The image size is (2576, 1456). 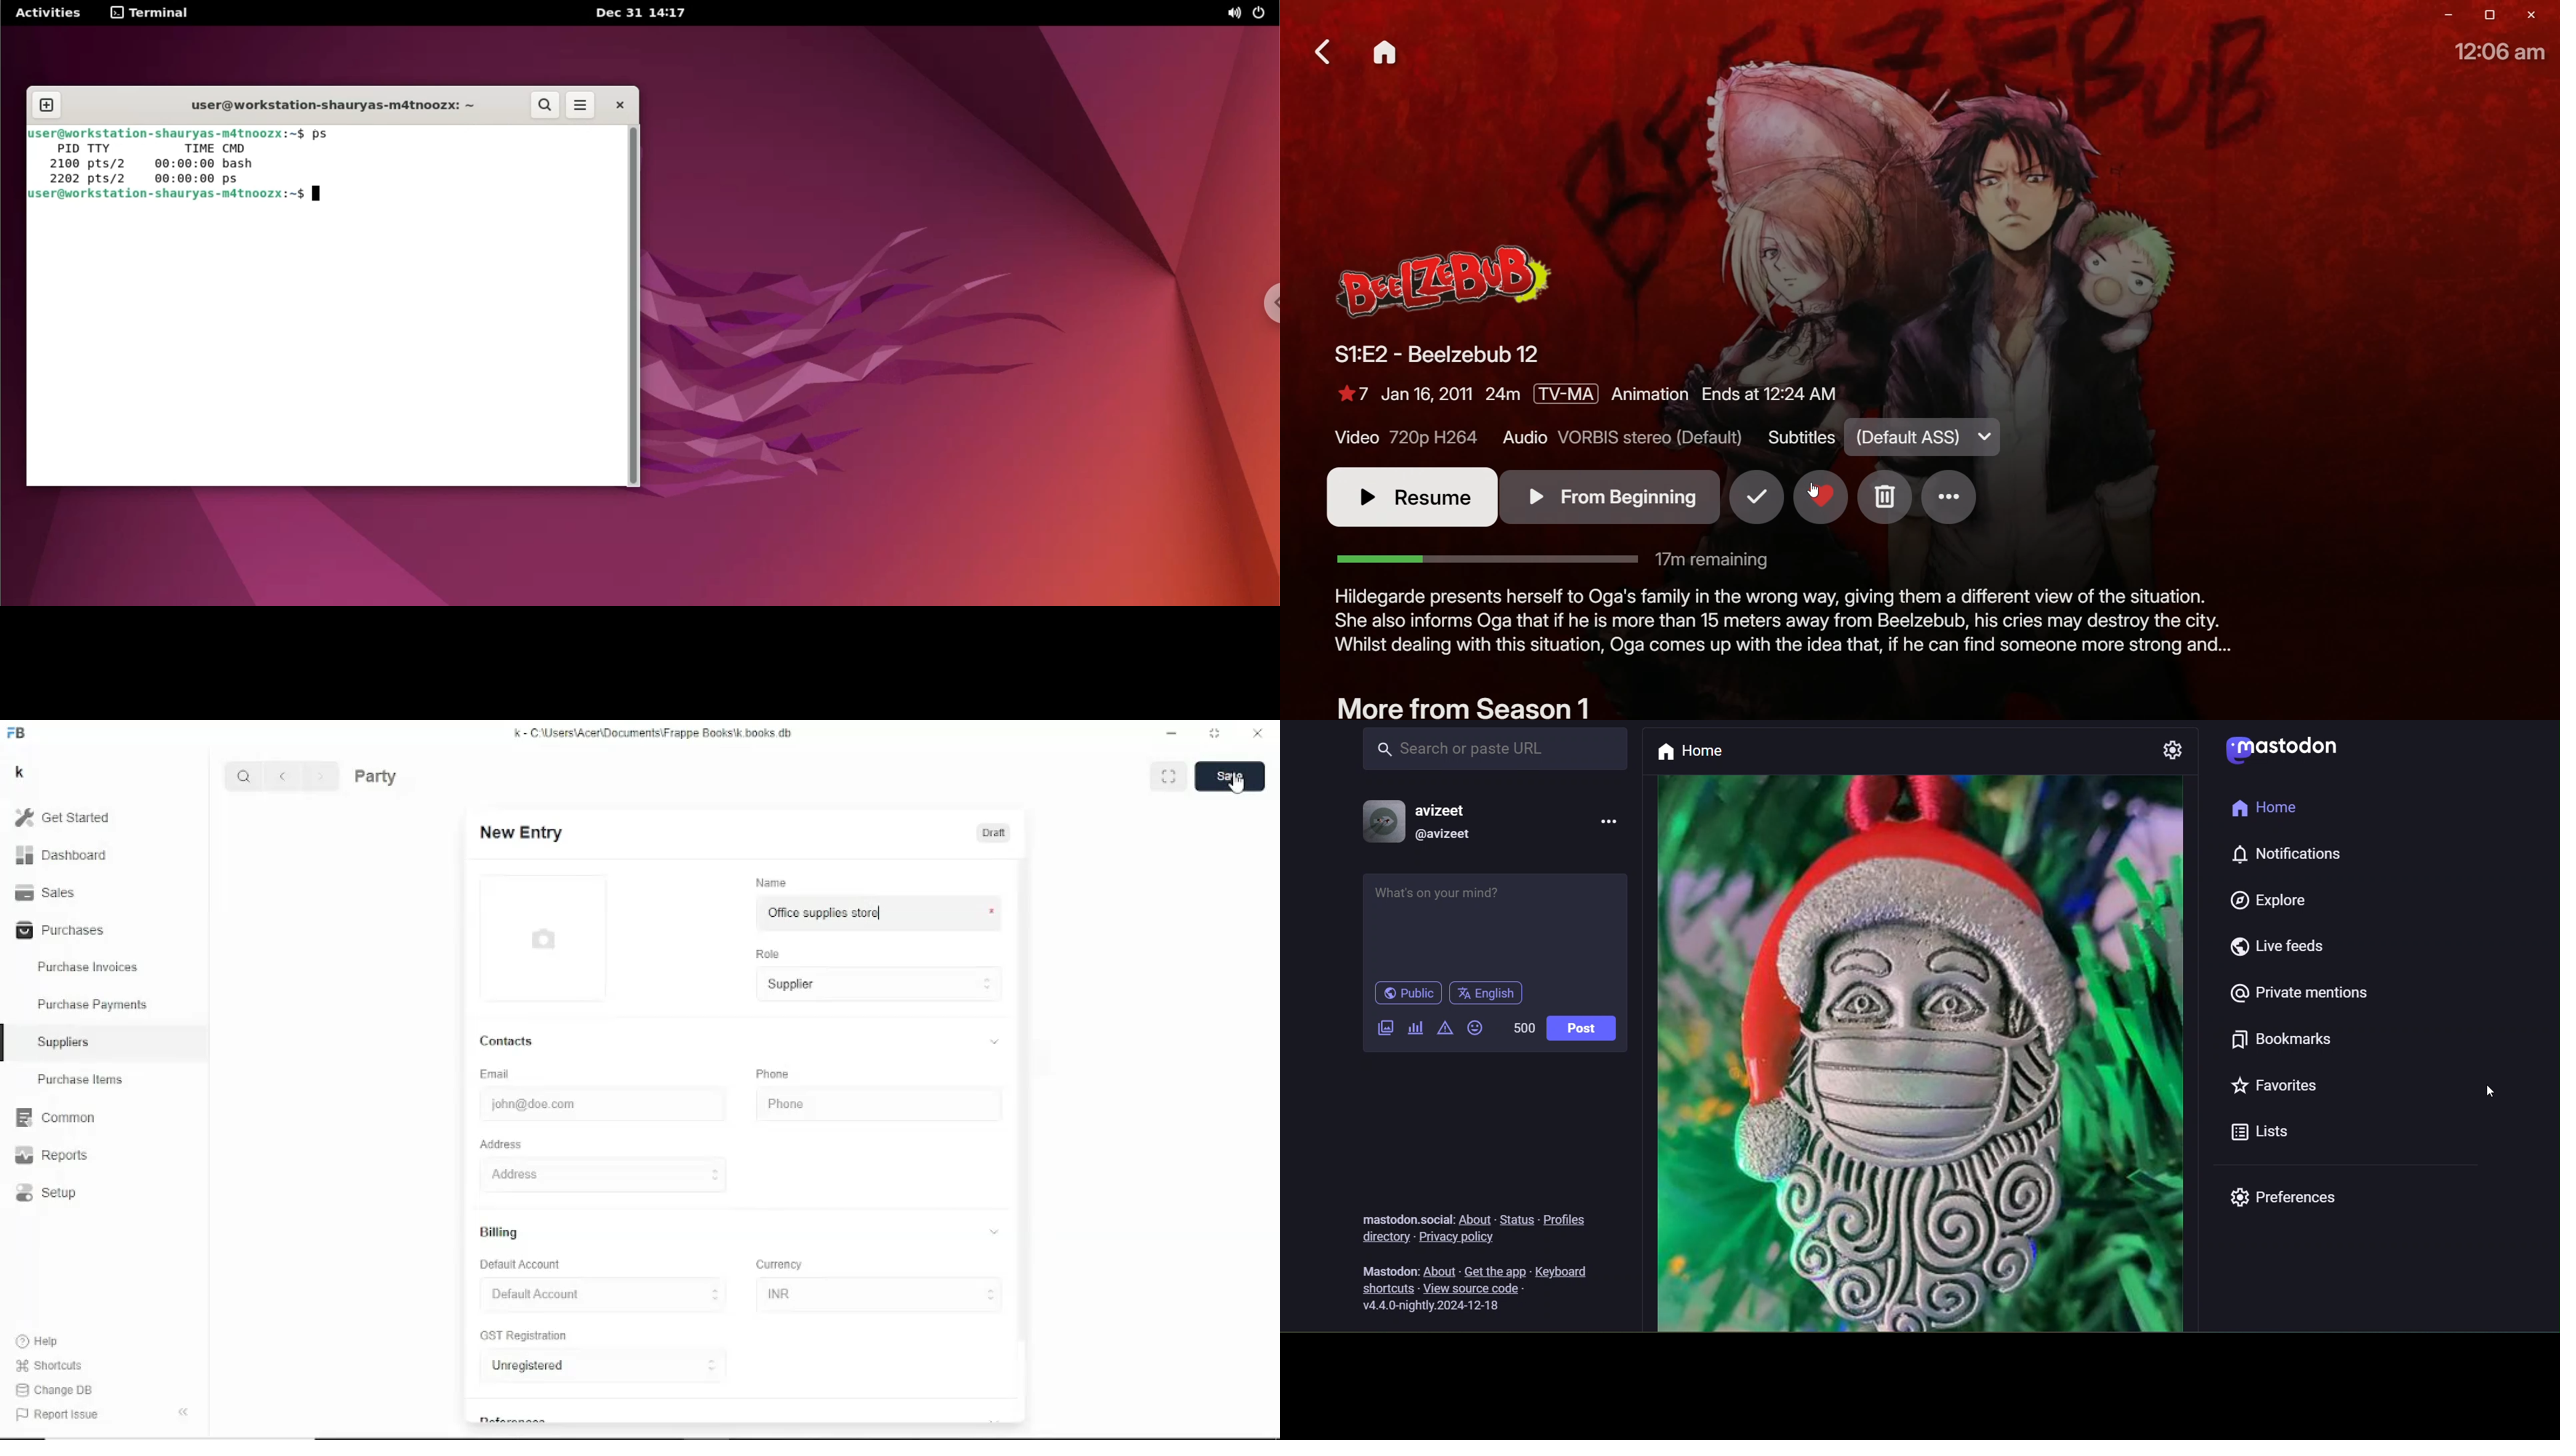 I want to click on logo, so click(x=2280, y=750).